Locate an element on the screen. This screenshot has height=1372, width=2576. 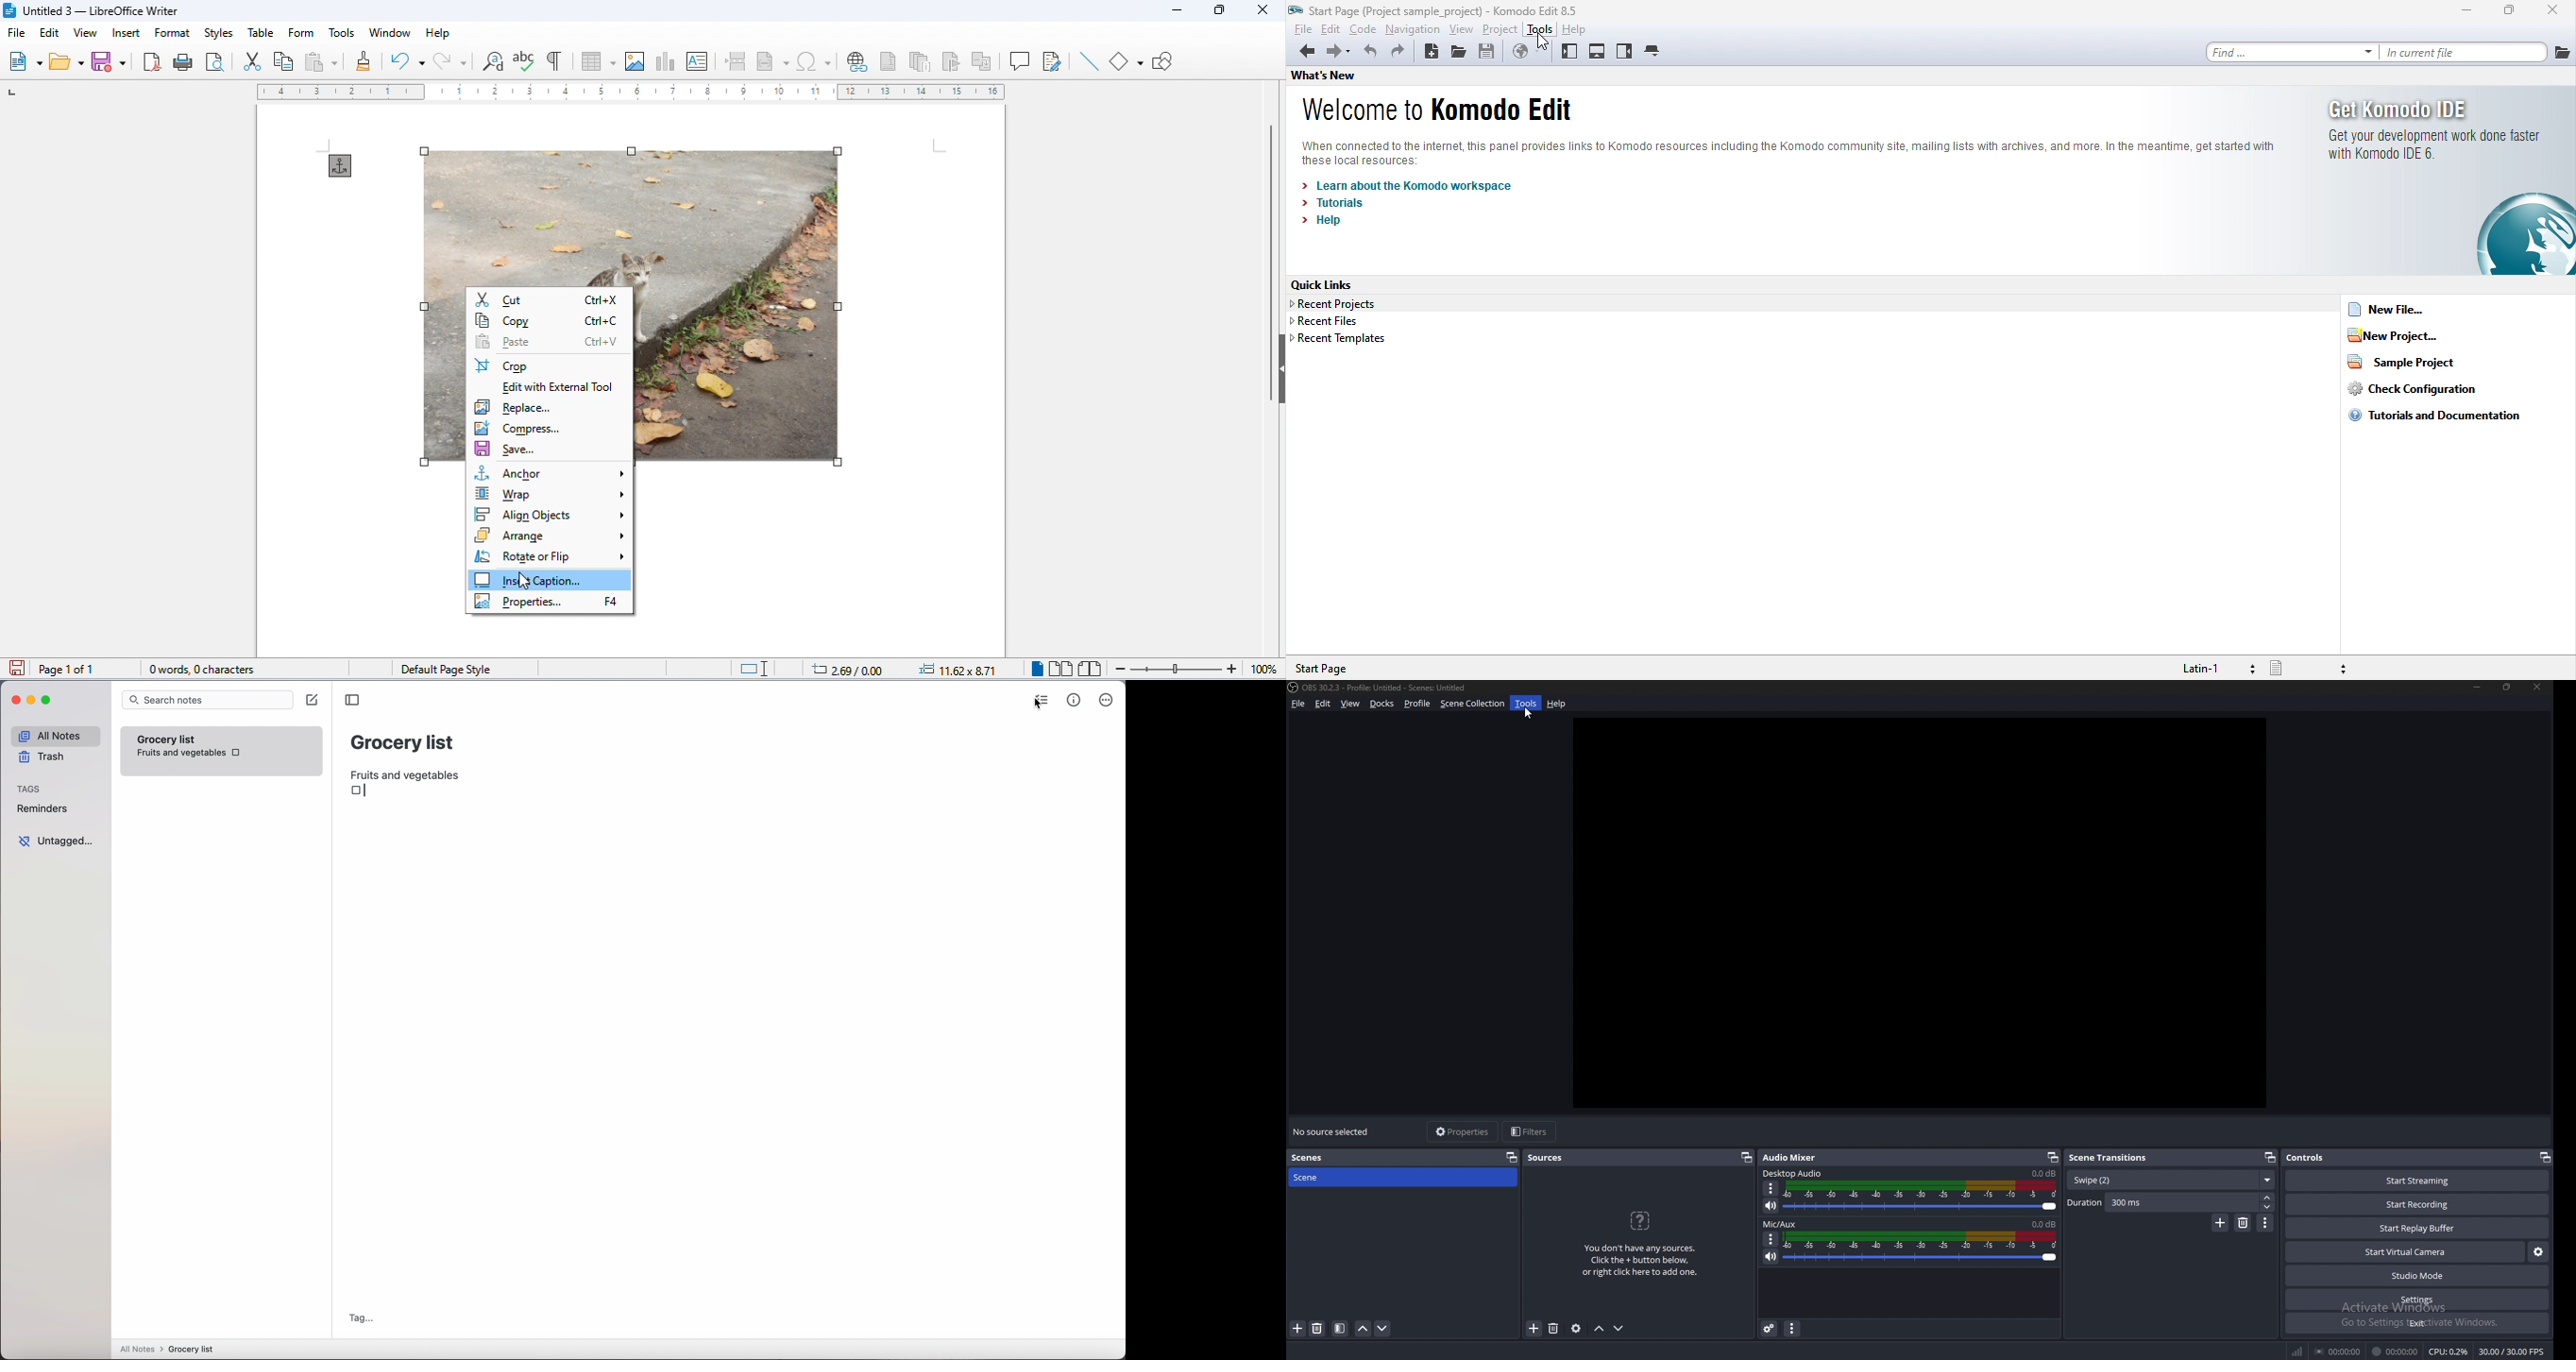
pop out is located at coordinates (2544, 1157).